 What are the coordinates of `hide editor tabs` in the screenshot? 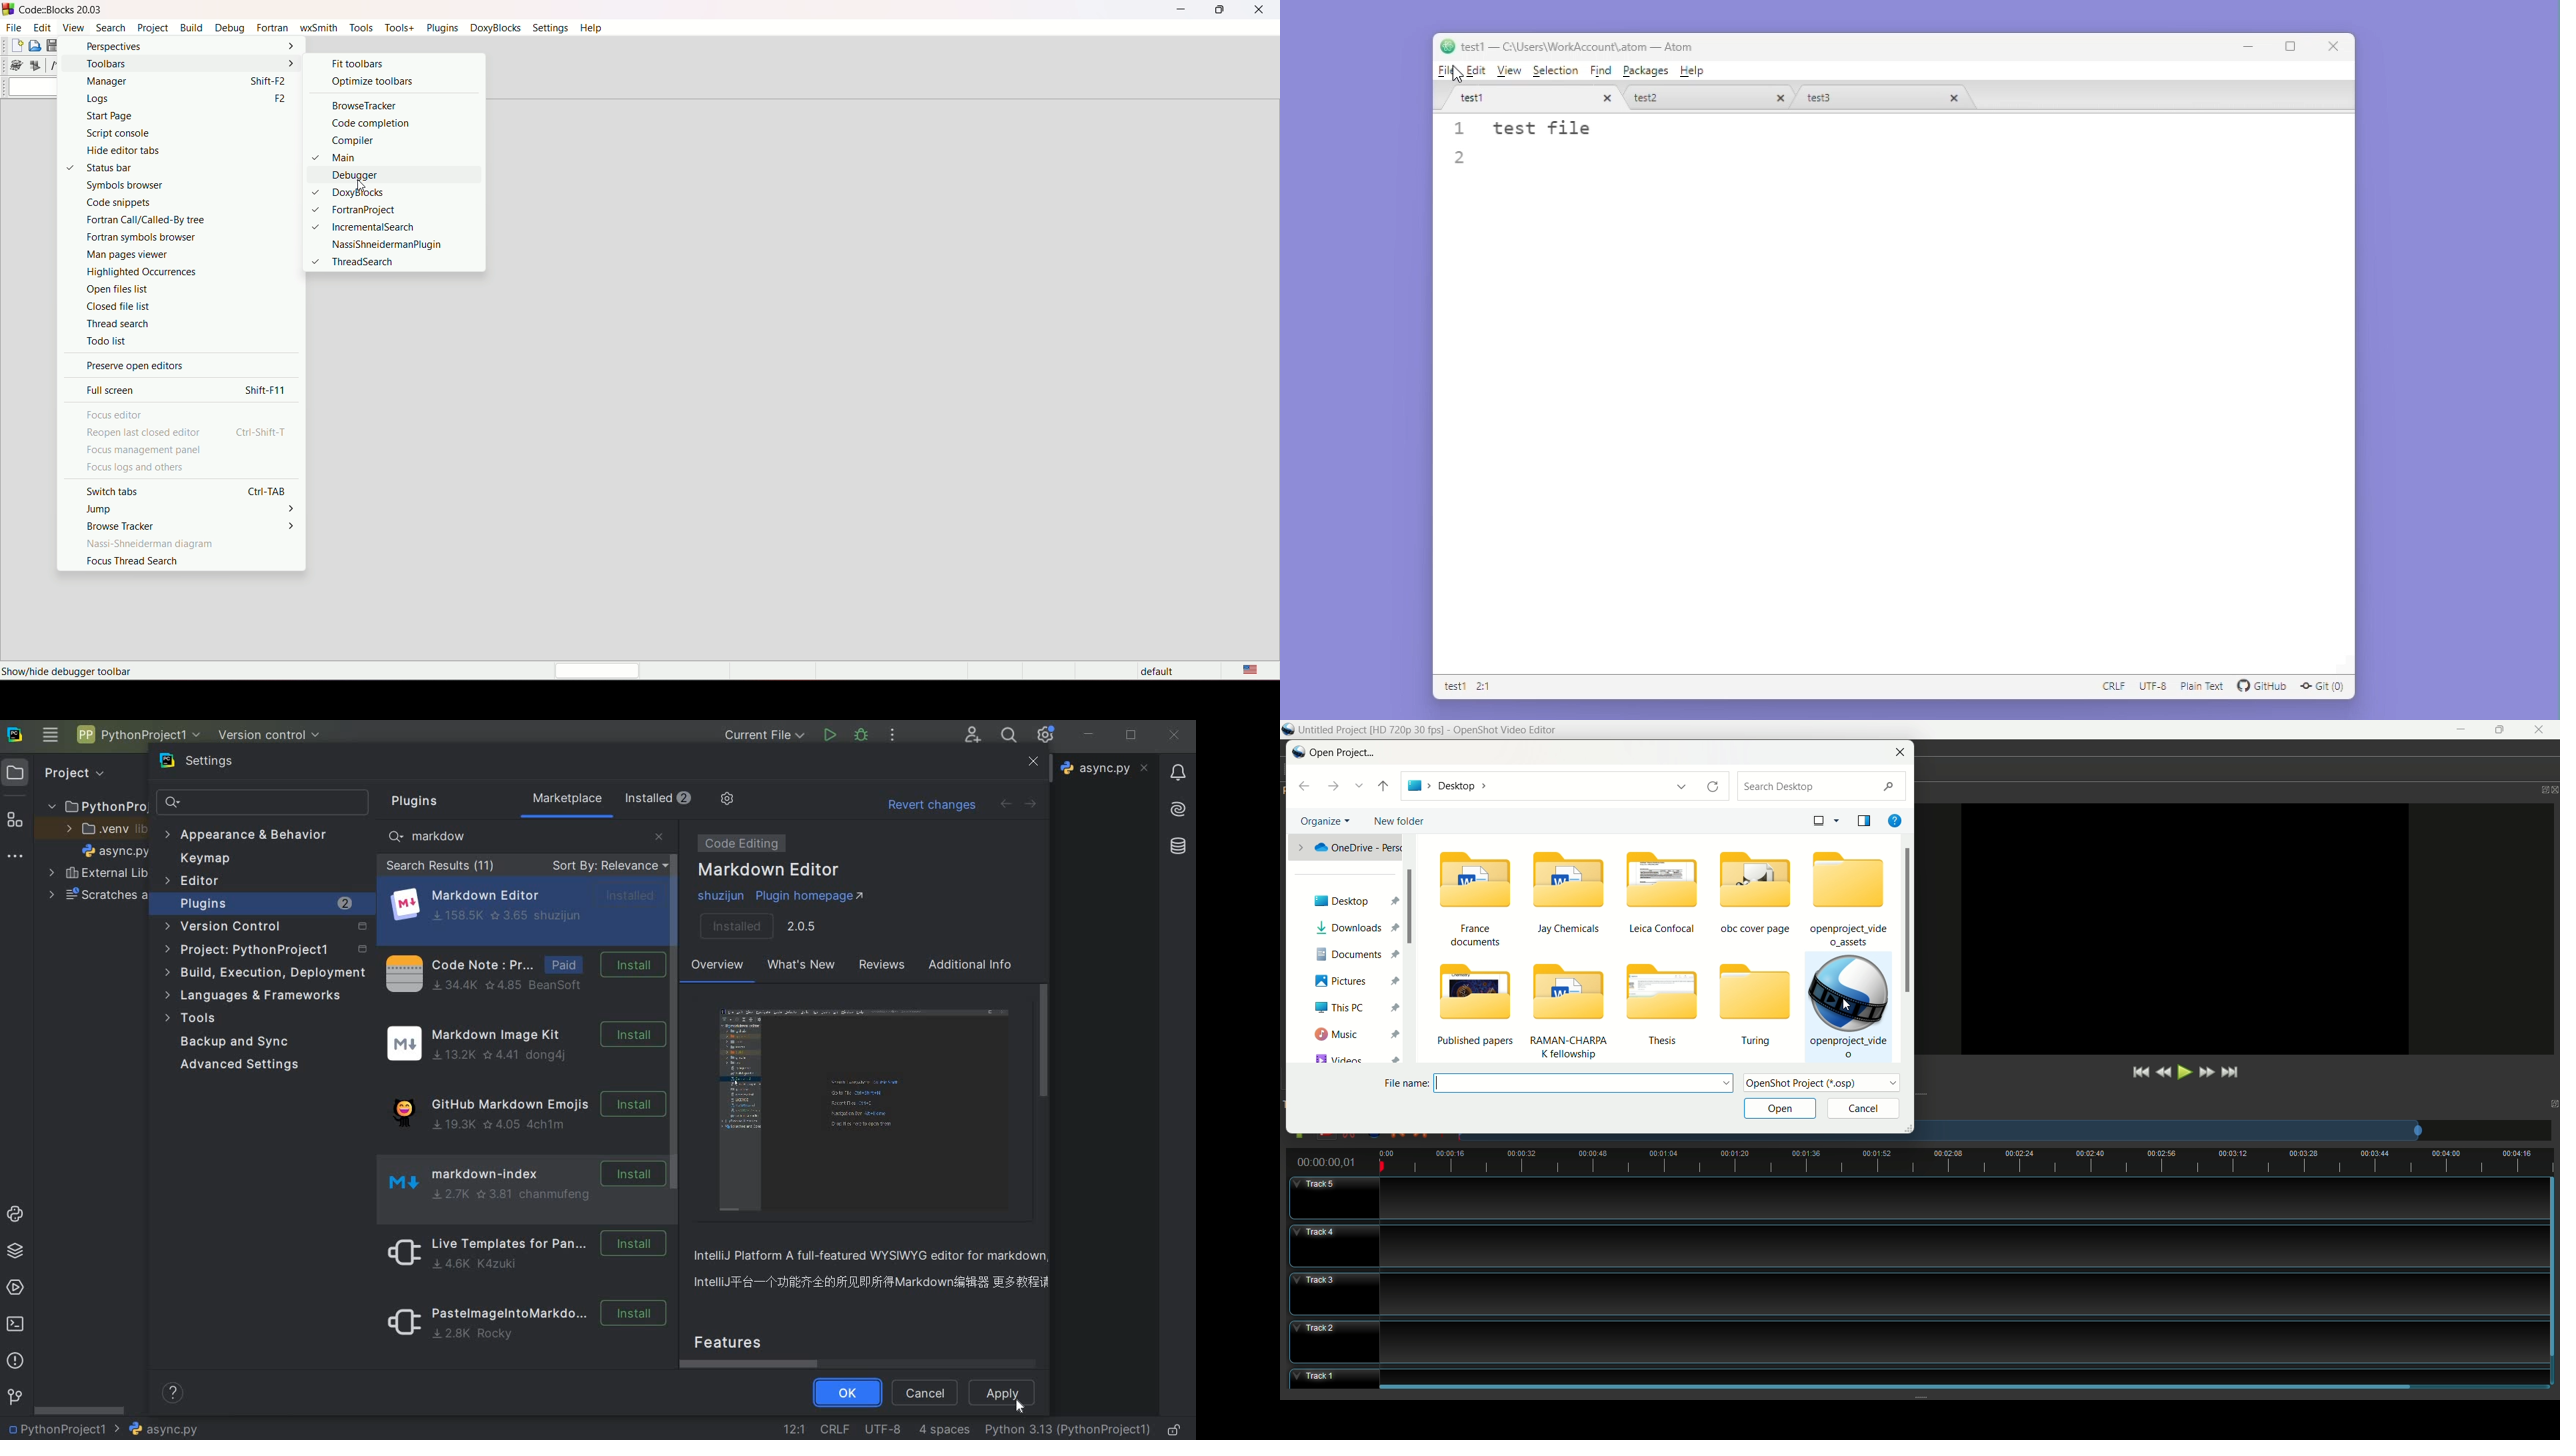 It's located at (165, 150).